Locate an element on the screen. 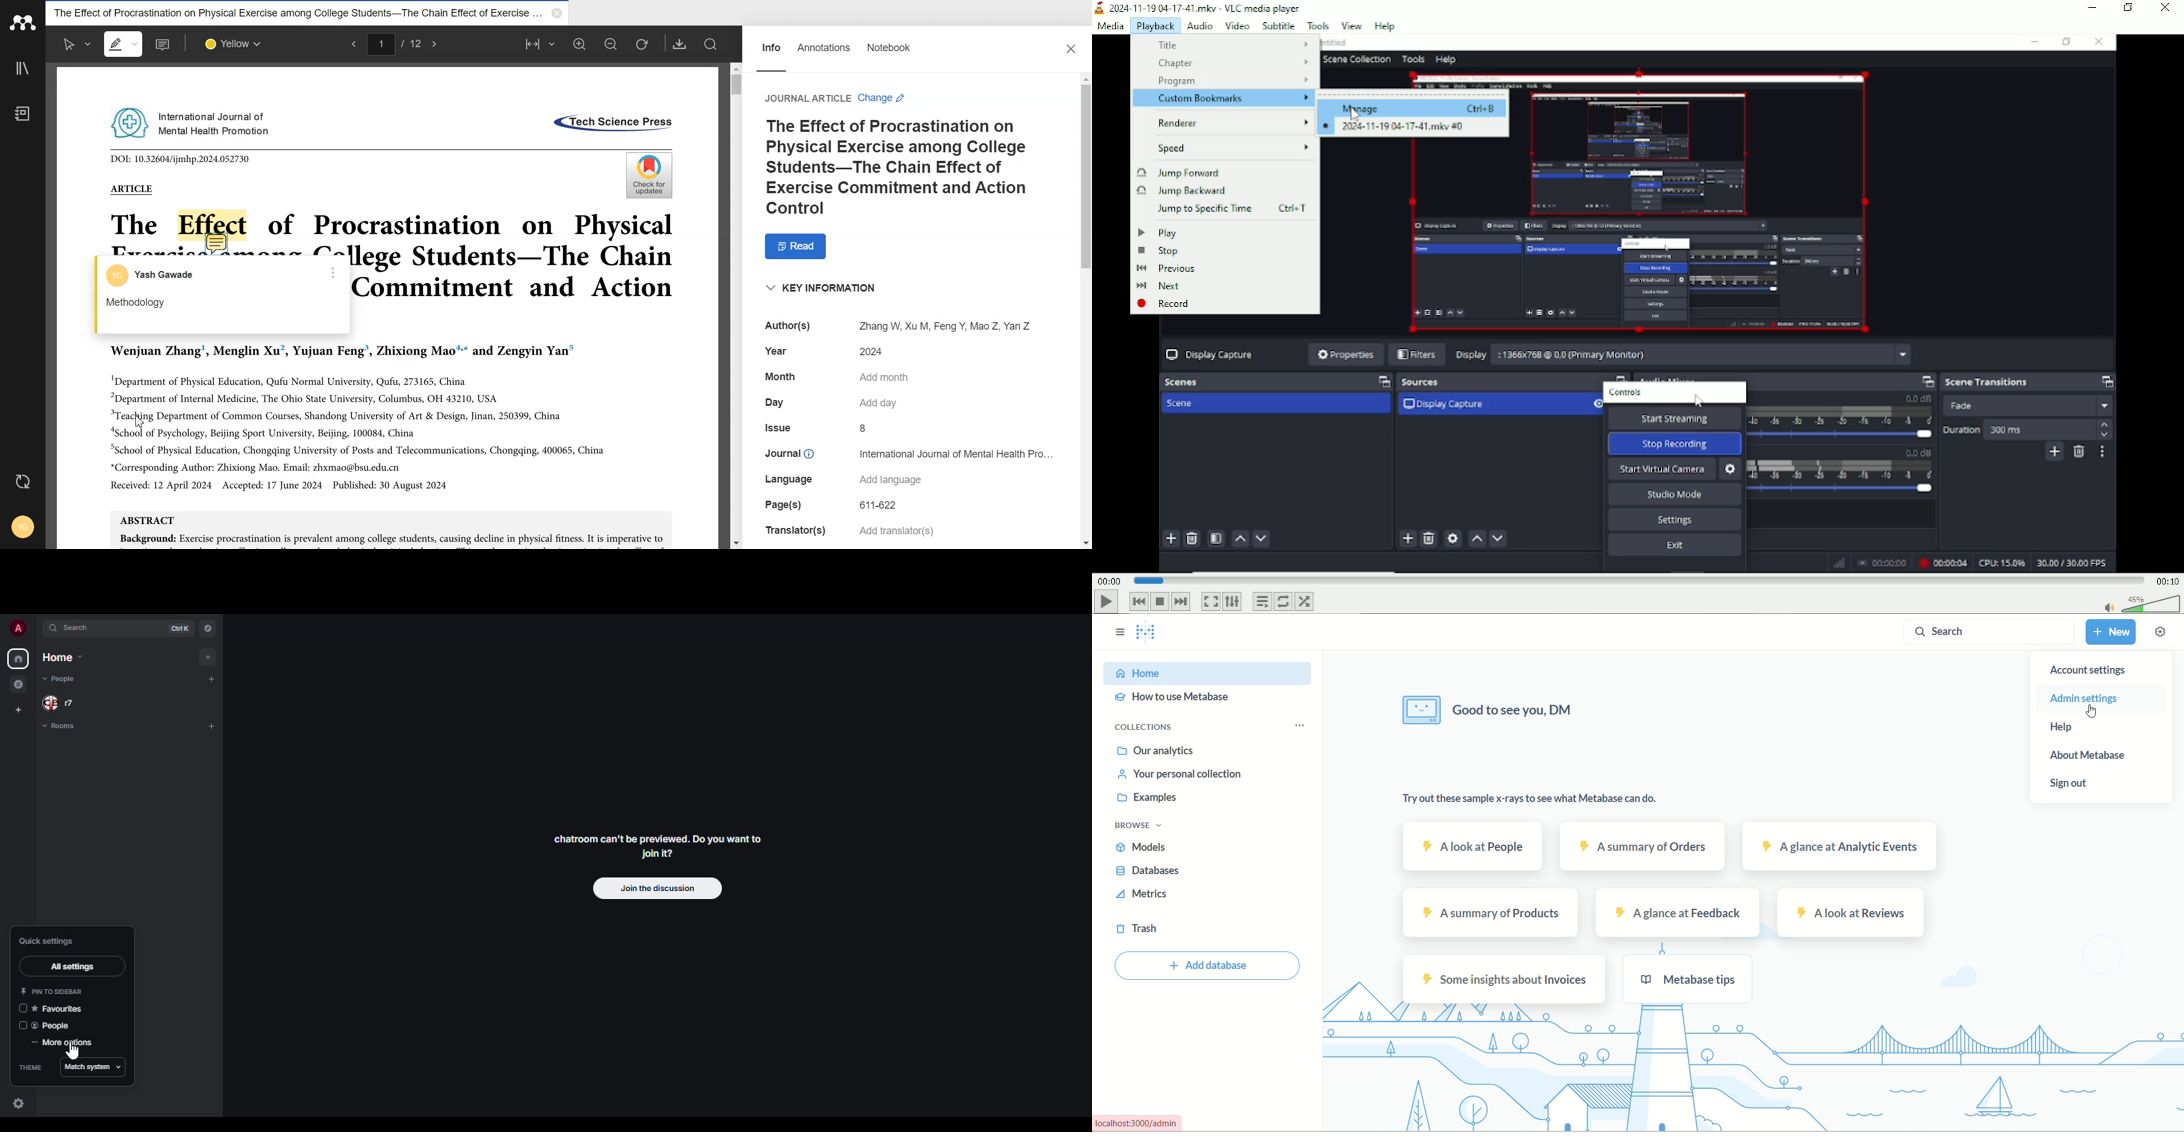 Image resolution: width=2184 pixels, height=1148 pixels. Show extended settings is located at coordinates (1232, 602).